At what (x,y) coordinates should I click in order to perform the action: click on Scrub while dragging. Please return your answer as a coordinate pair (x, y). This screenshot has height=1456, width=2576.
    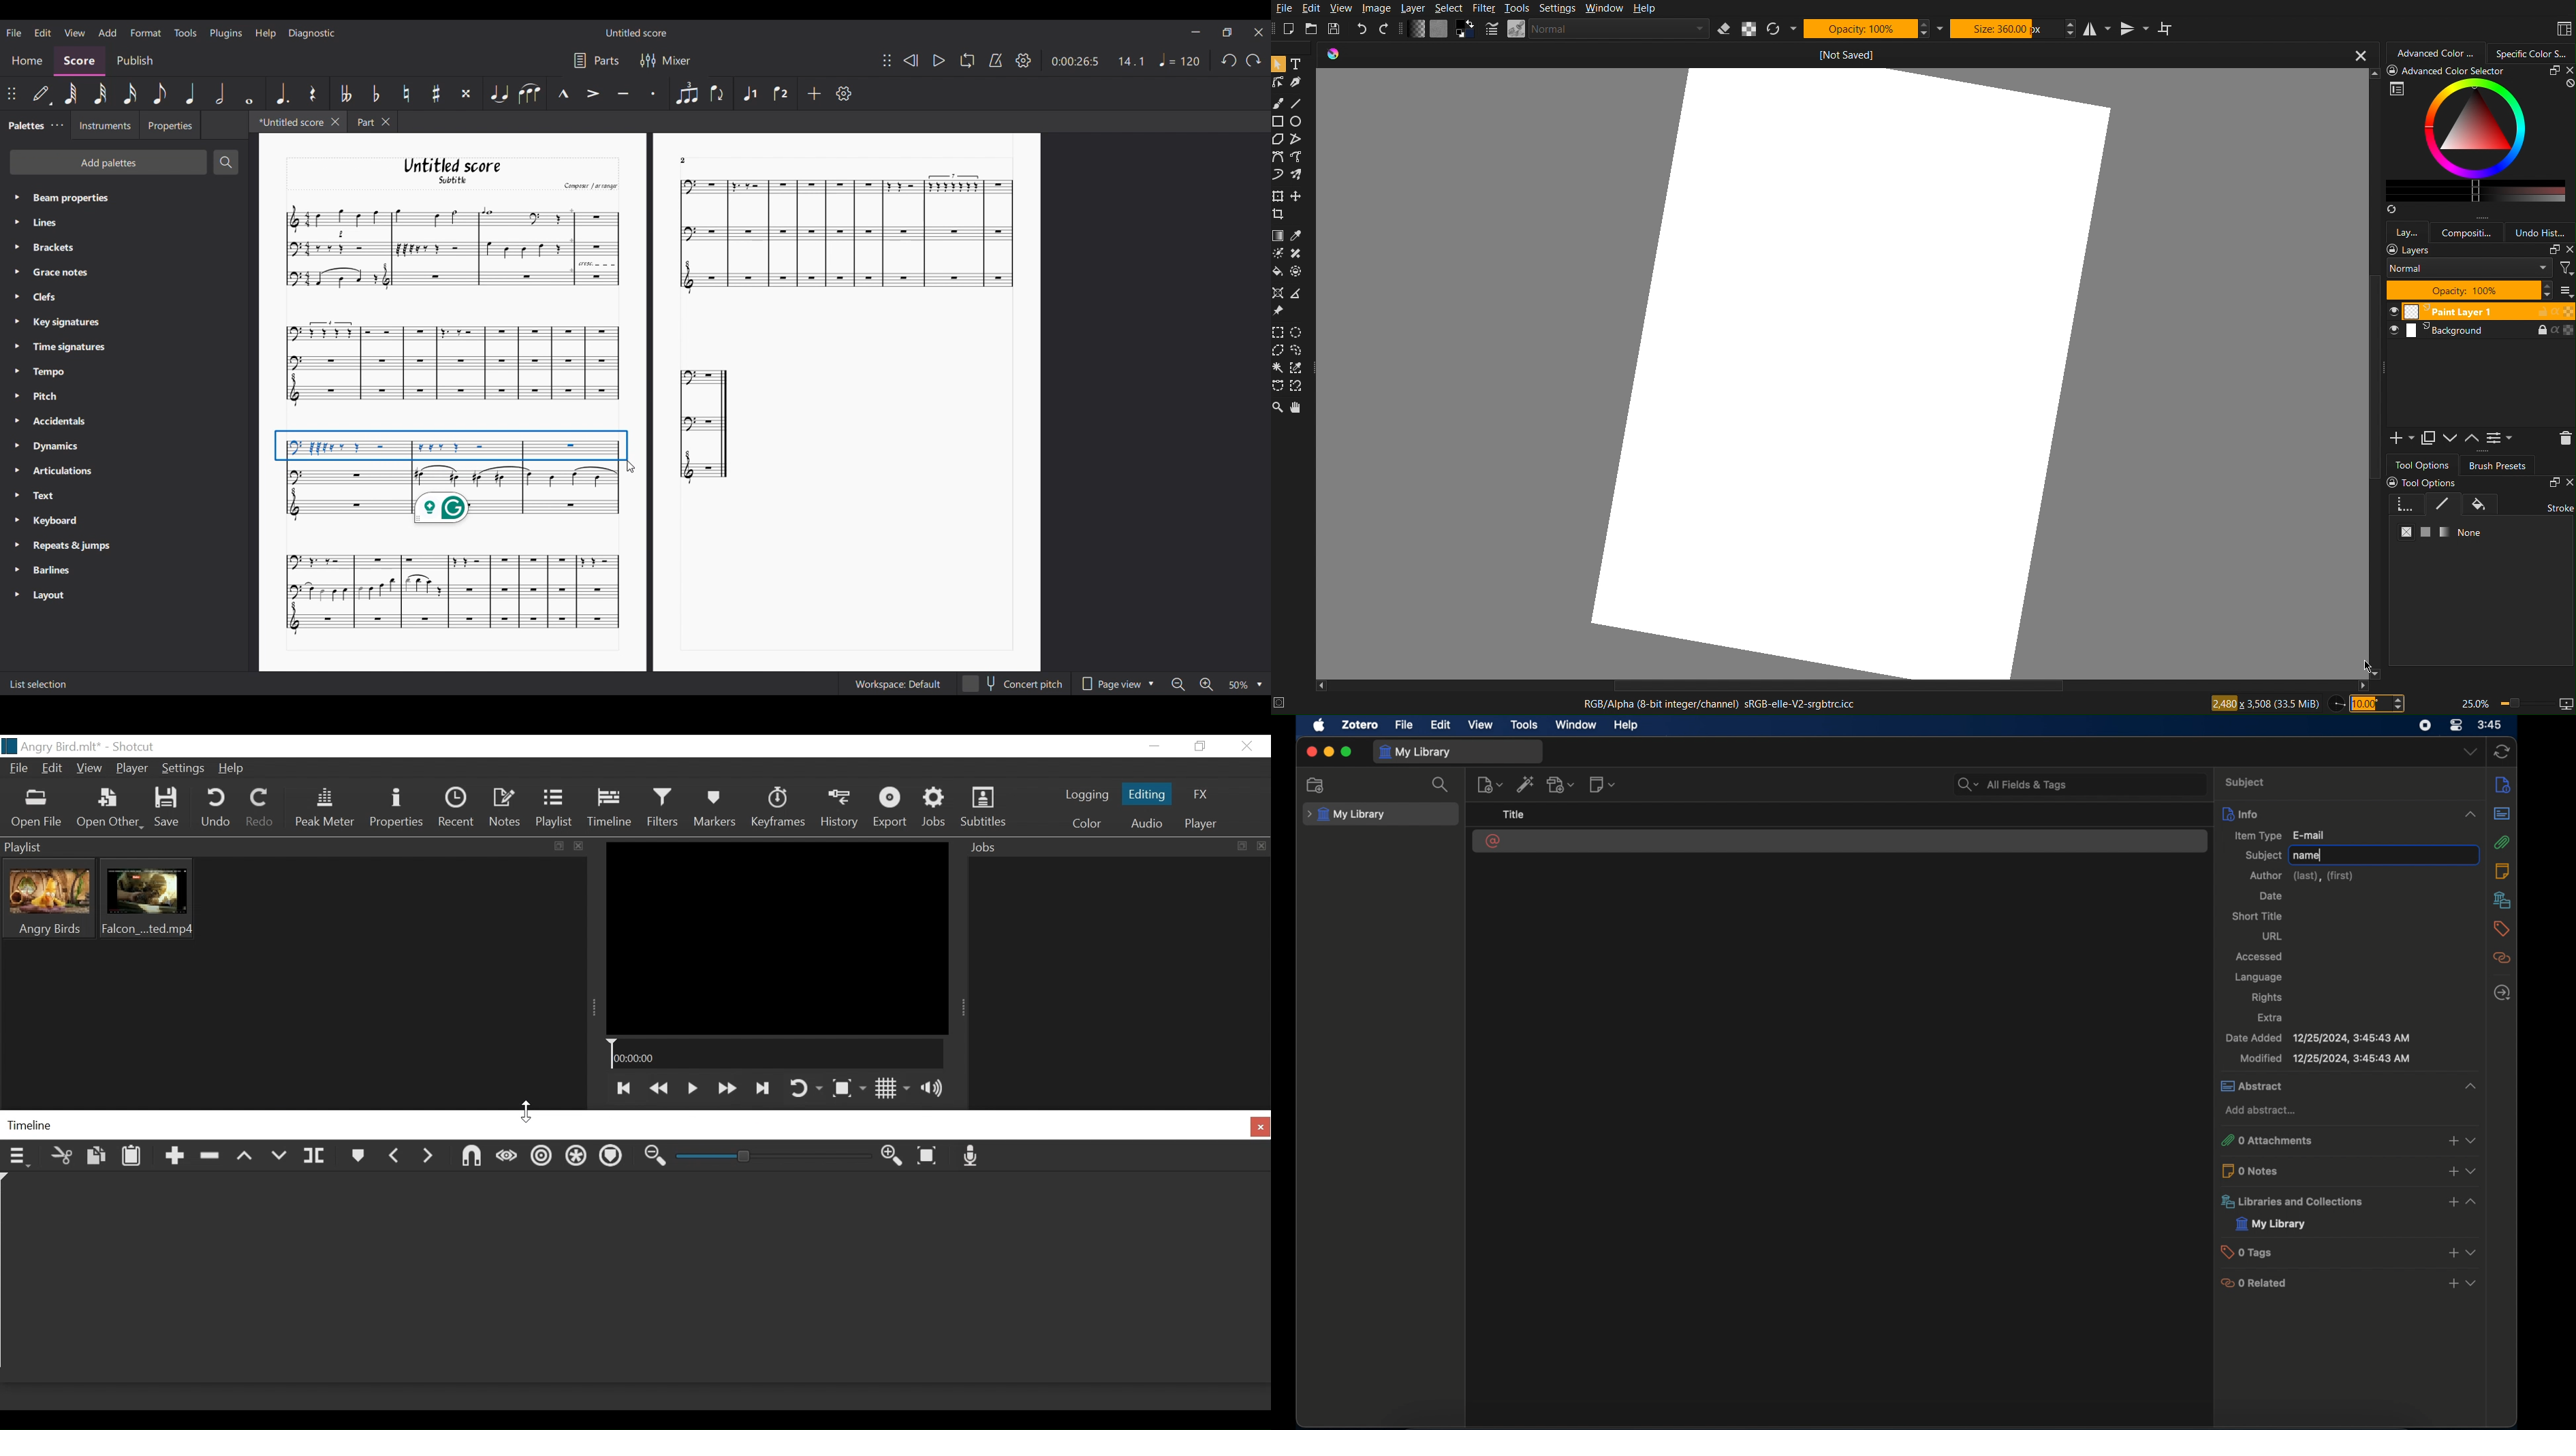
    Looking at the image, I should click on (507, 1157).